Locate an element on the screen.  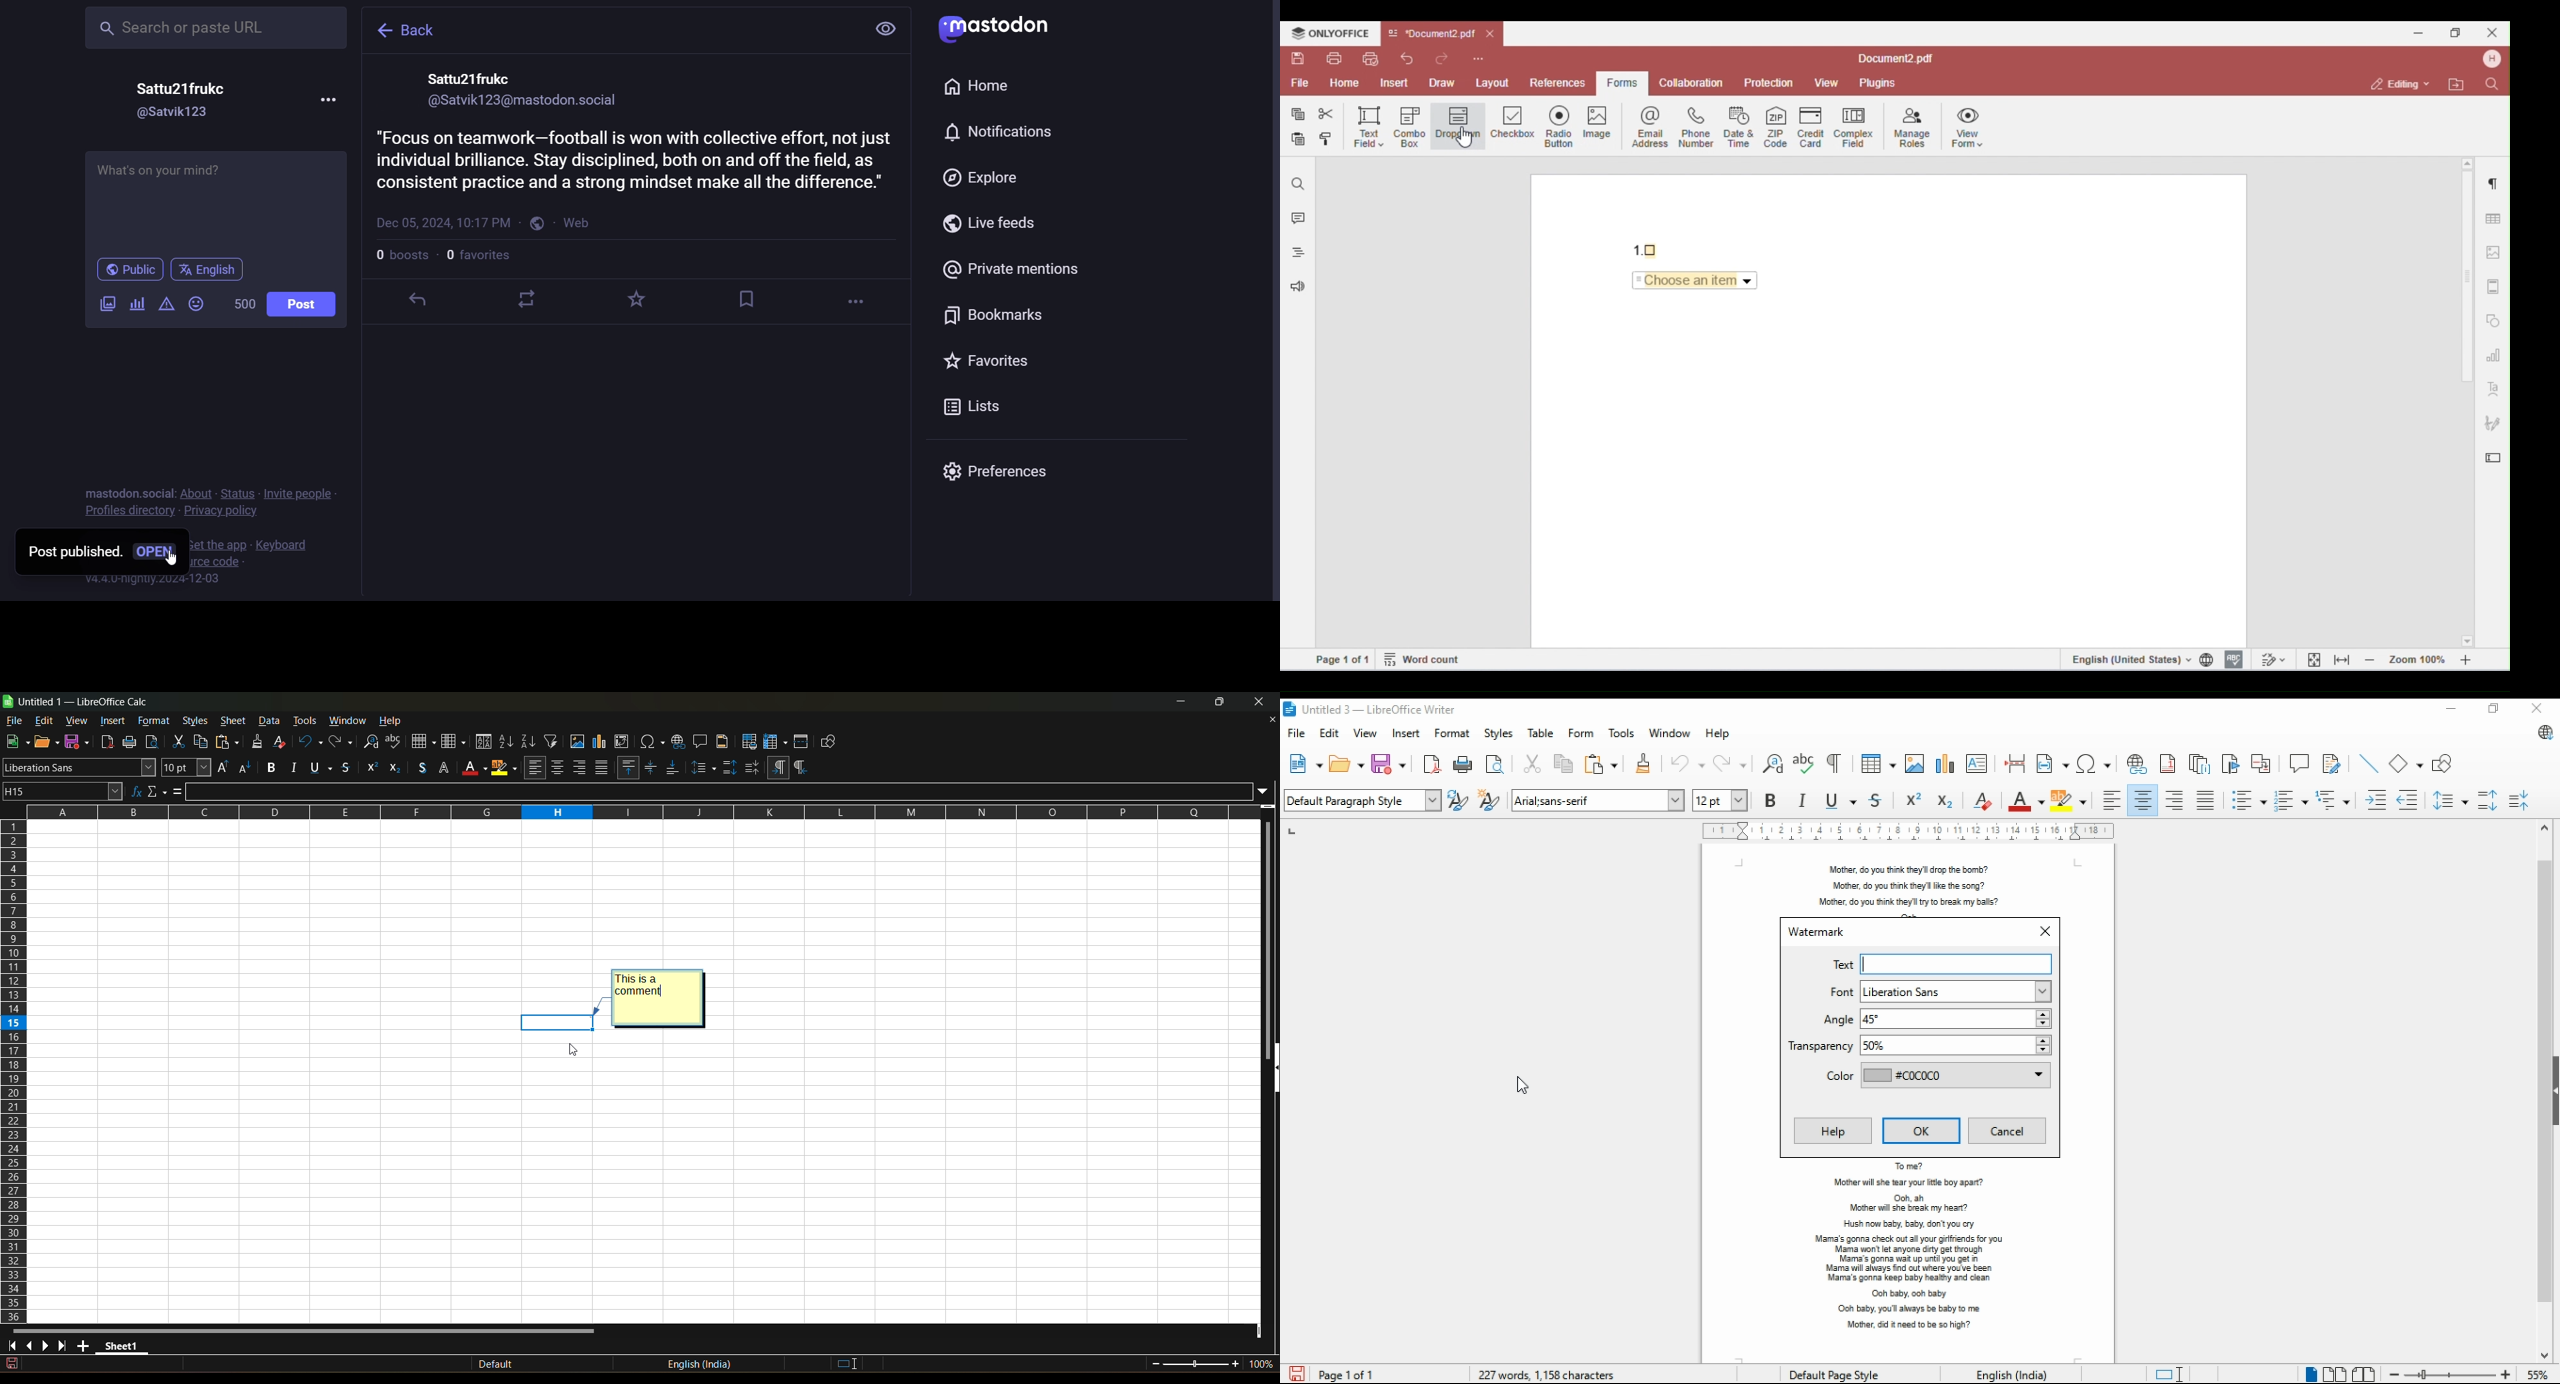
zoom factor is located at coordinates (1212, 1363).